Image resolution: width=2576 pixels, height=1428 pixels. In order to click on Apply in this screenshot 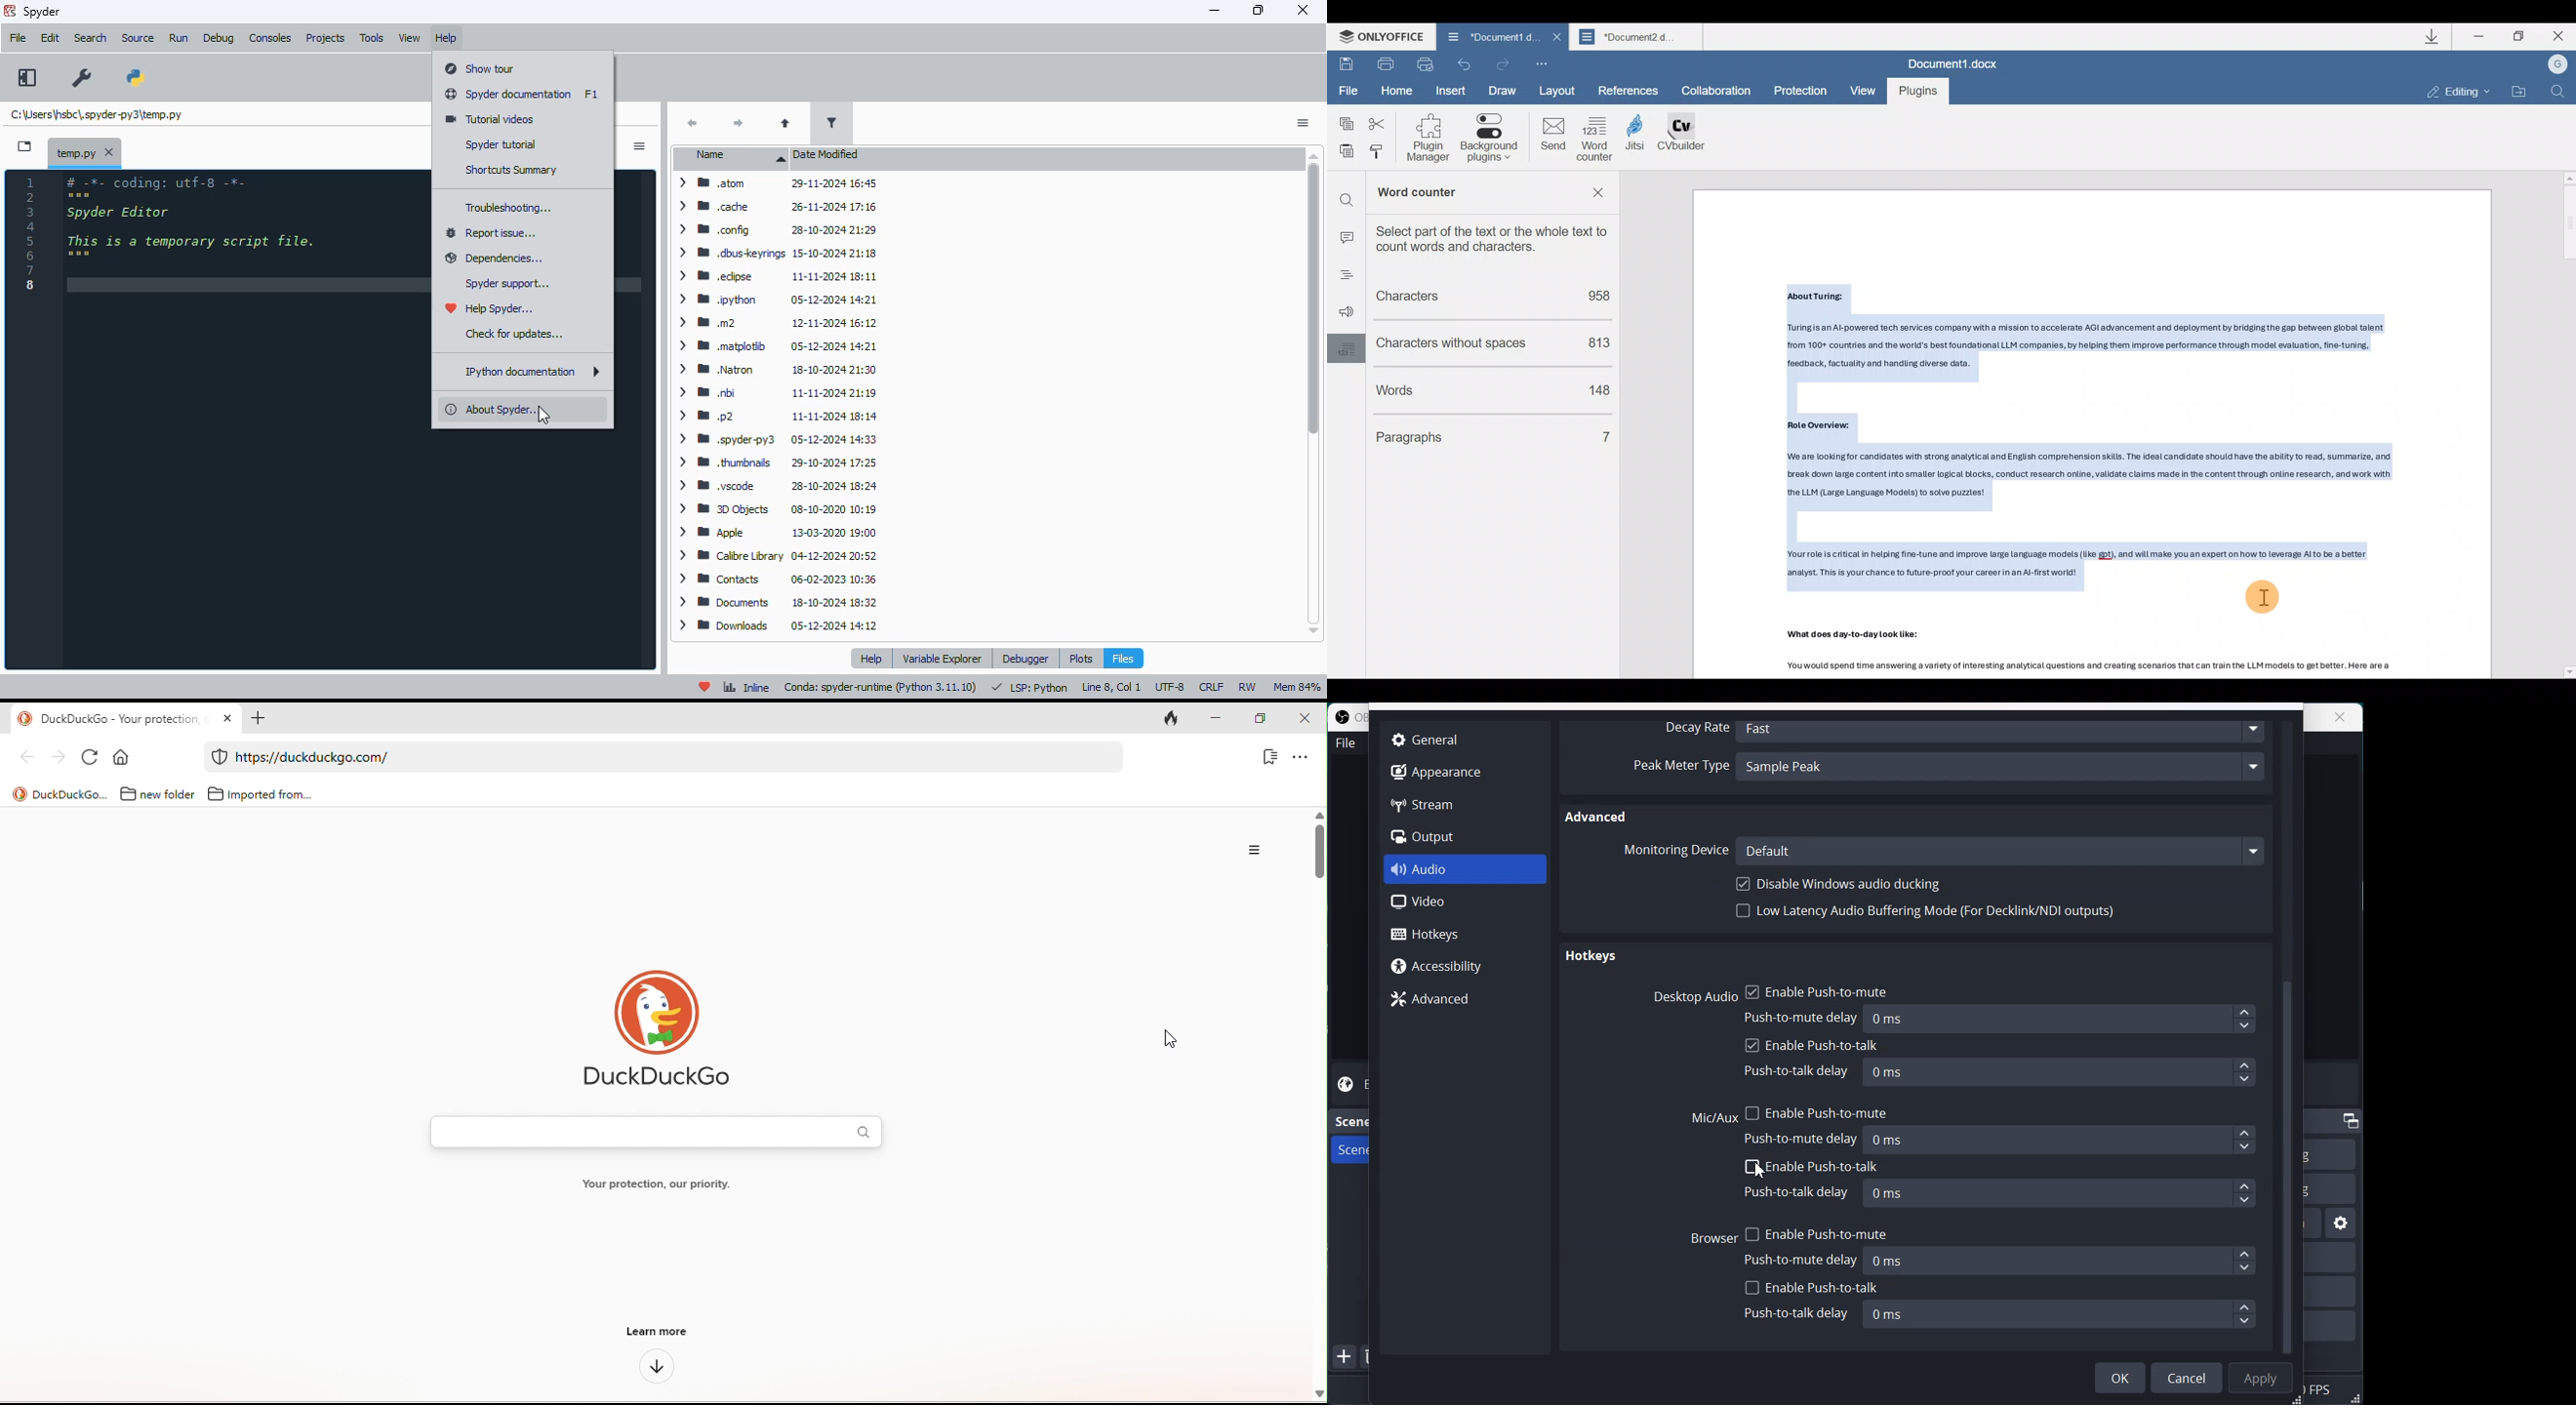, I will do `click(2260, 1378)`.